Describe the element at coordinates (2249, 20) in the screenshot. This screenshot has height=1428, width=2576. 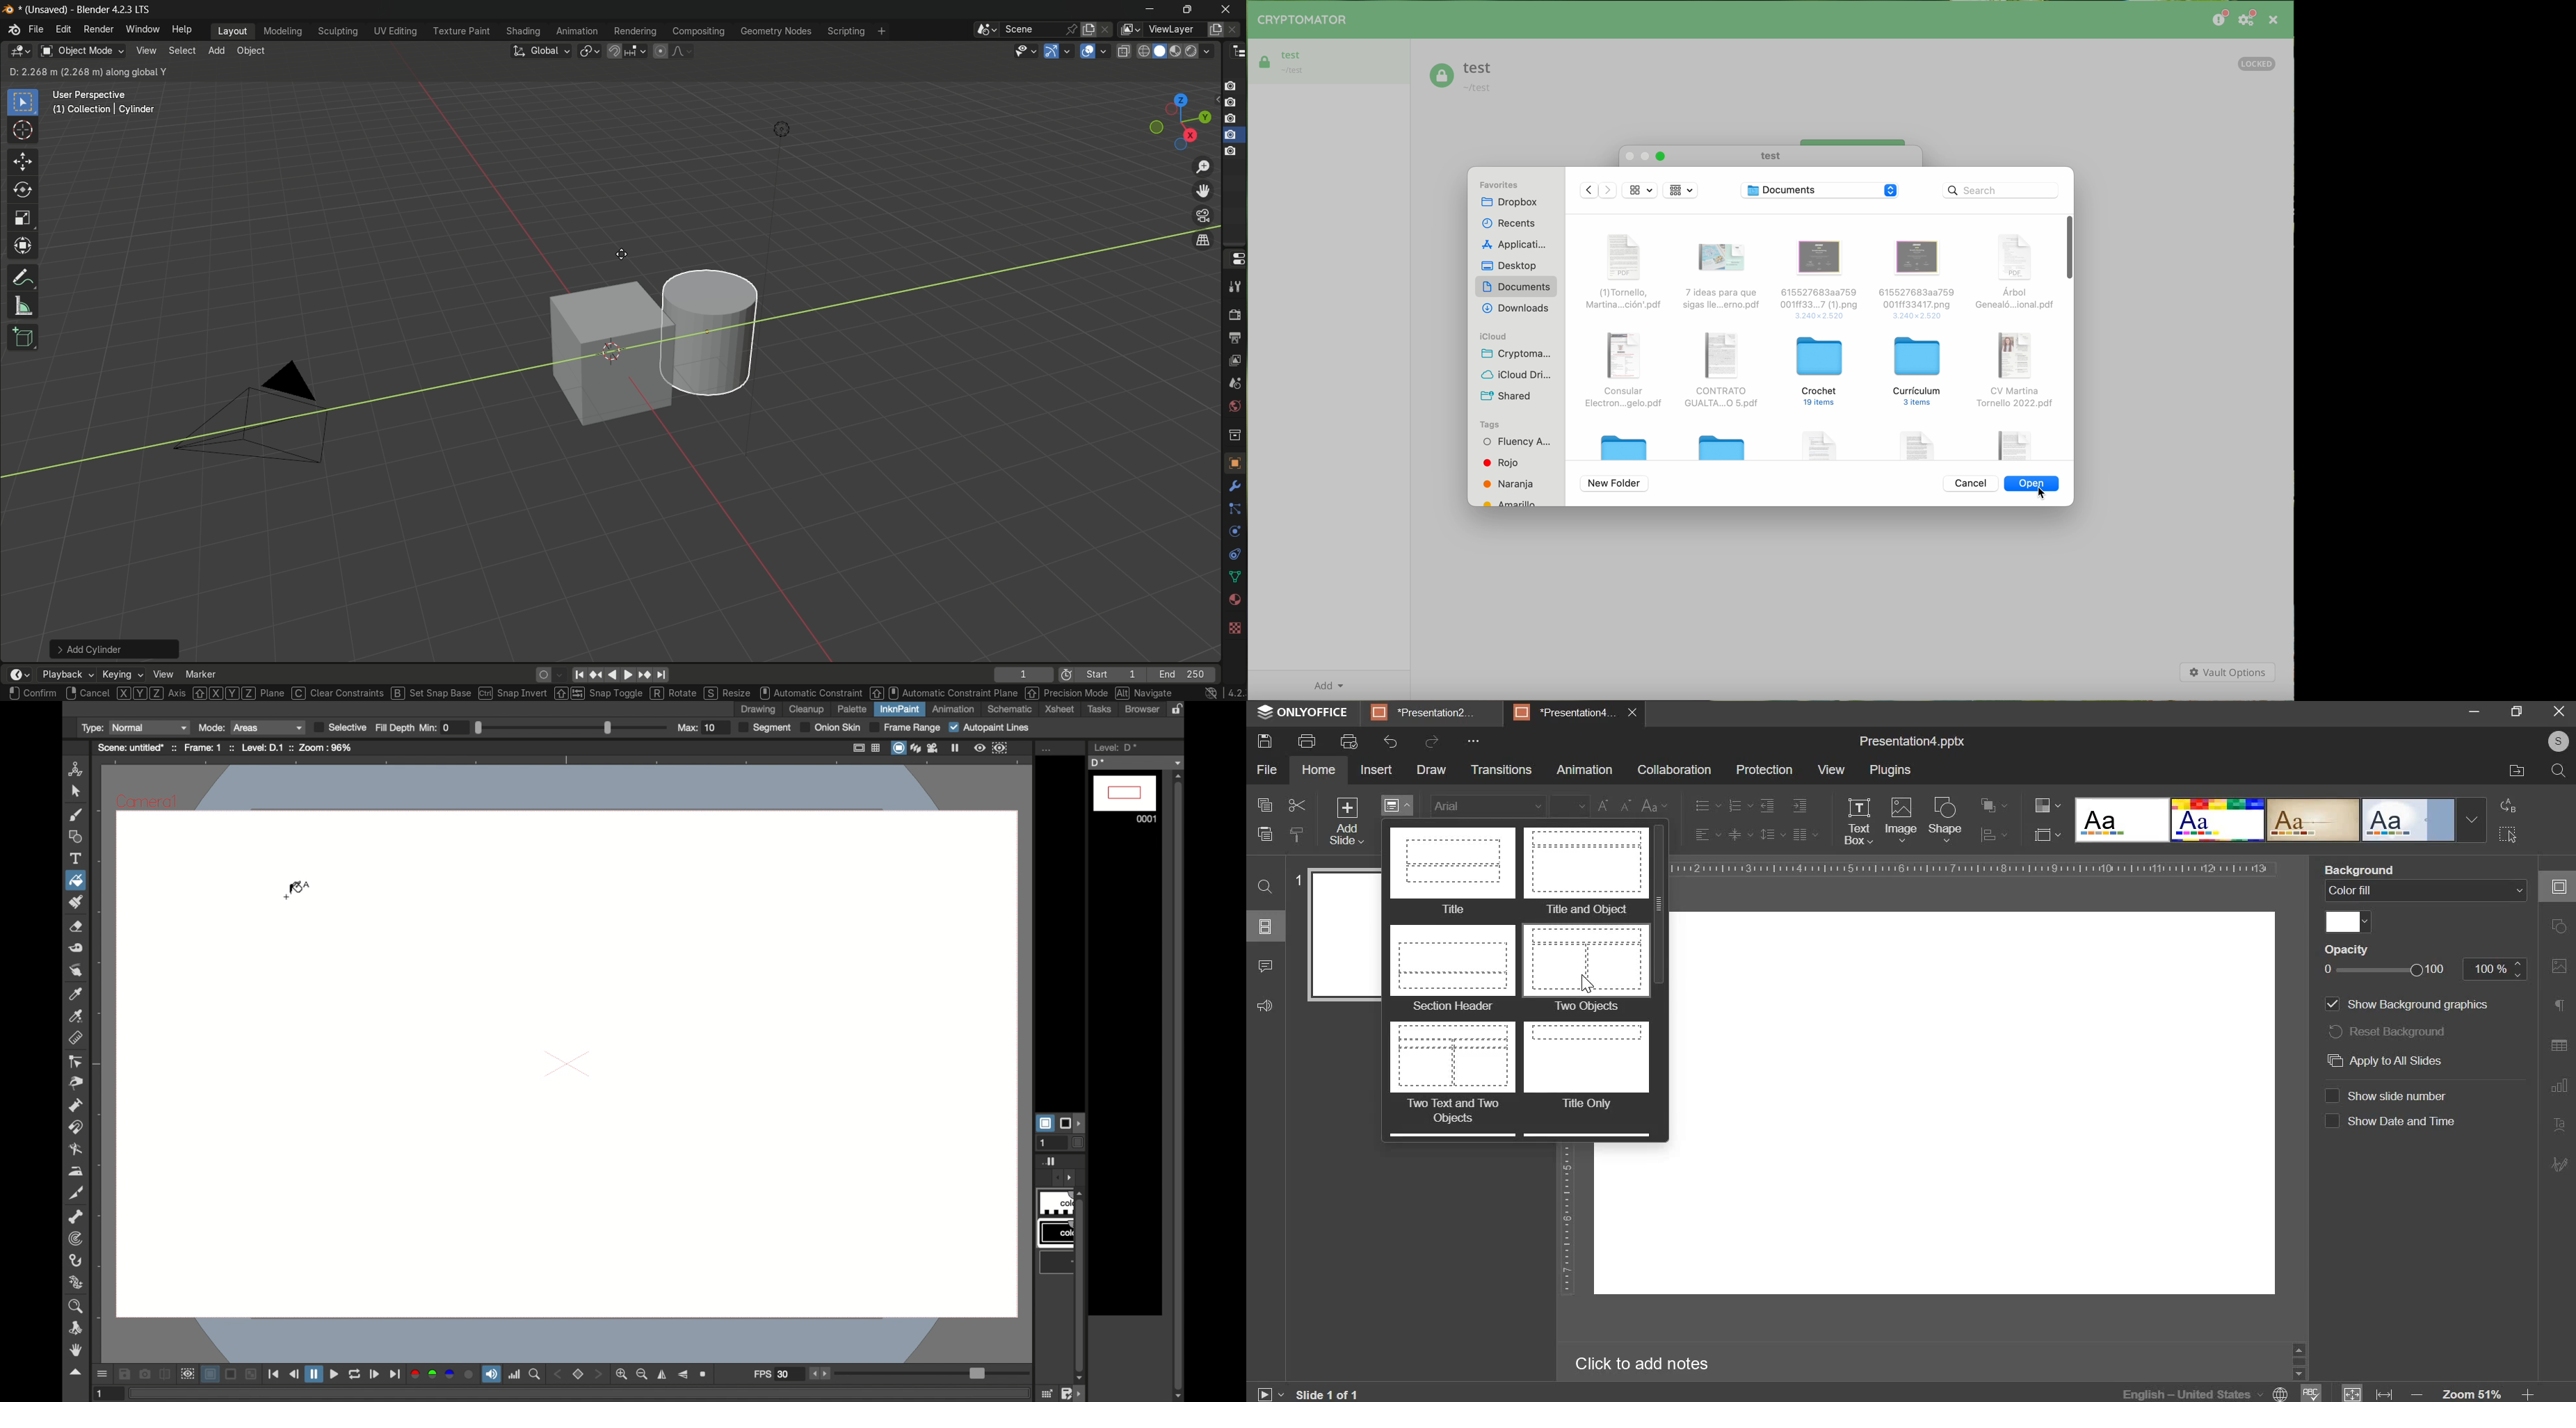
I see `settings` at that location.